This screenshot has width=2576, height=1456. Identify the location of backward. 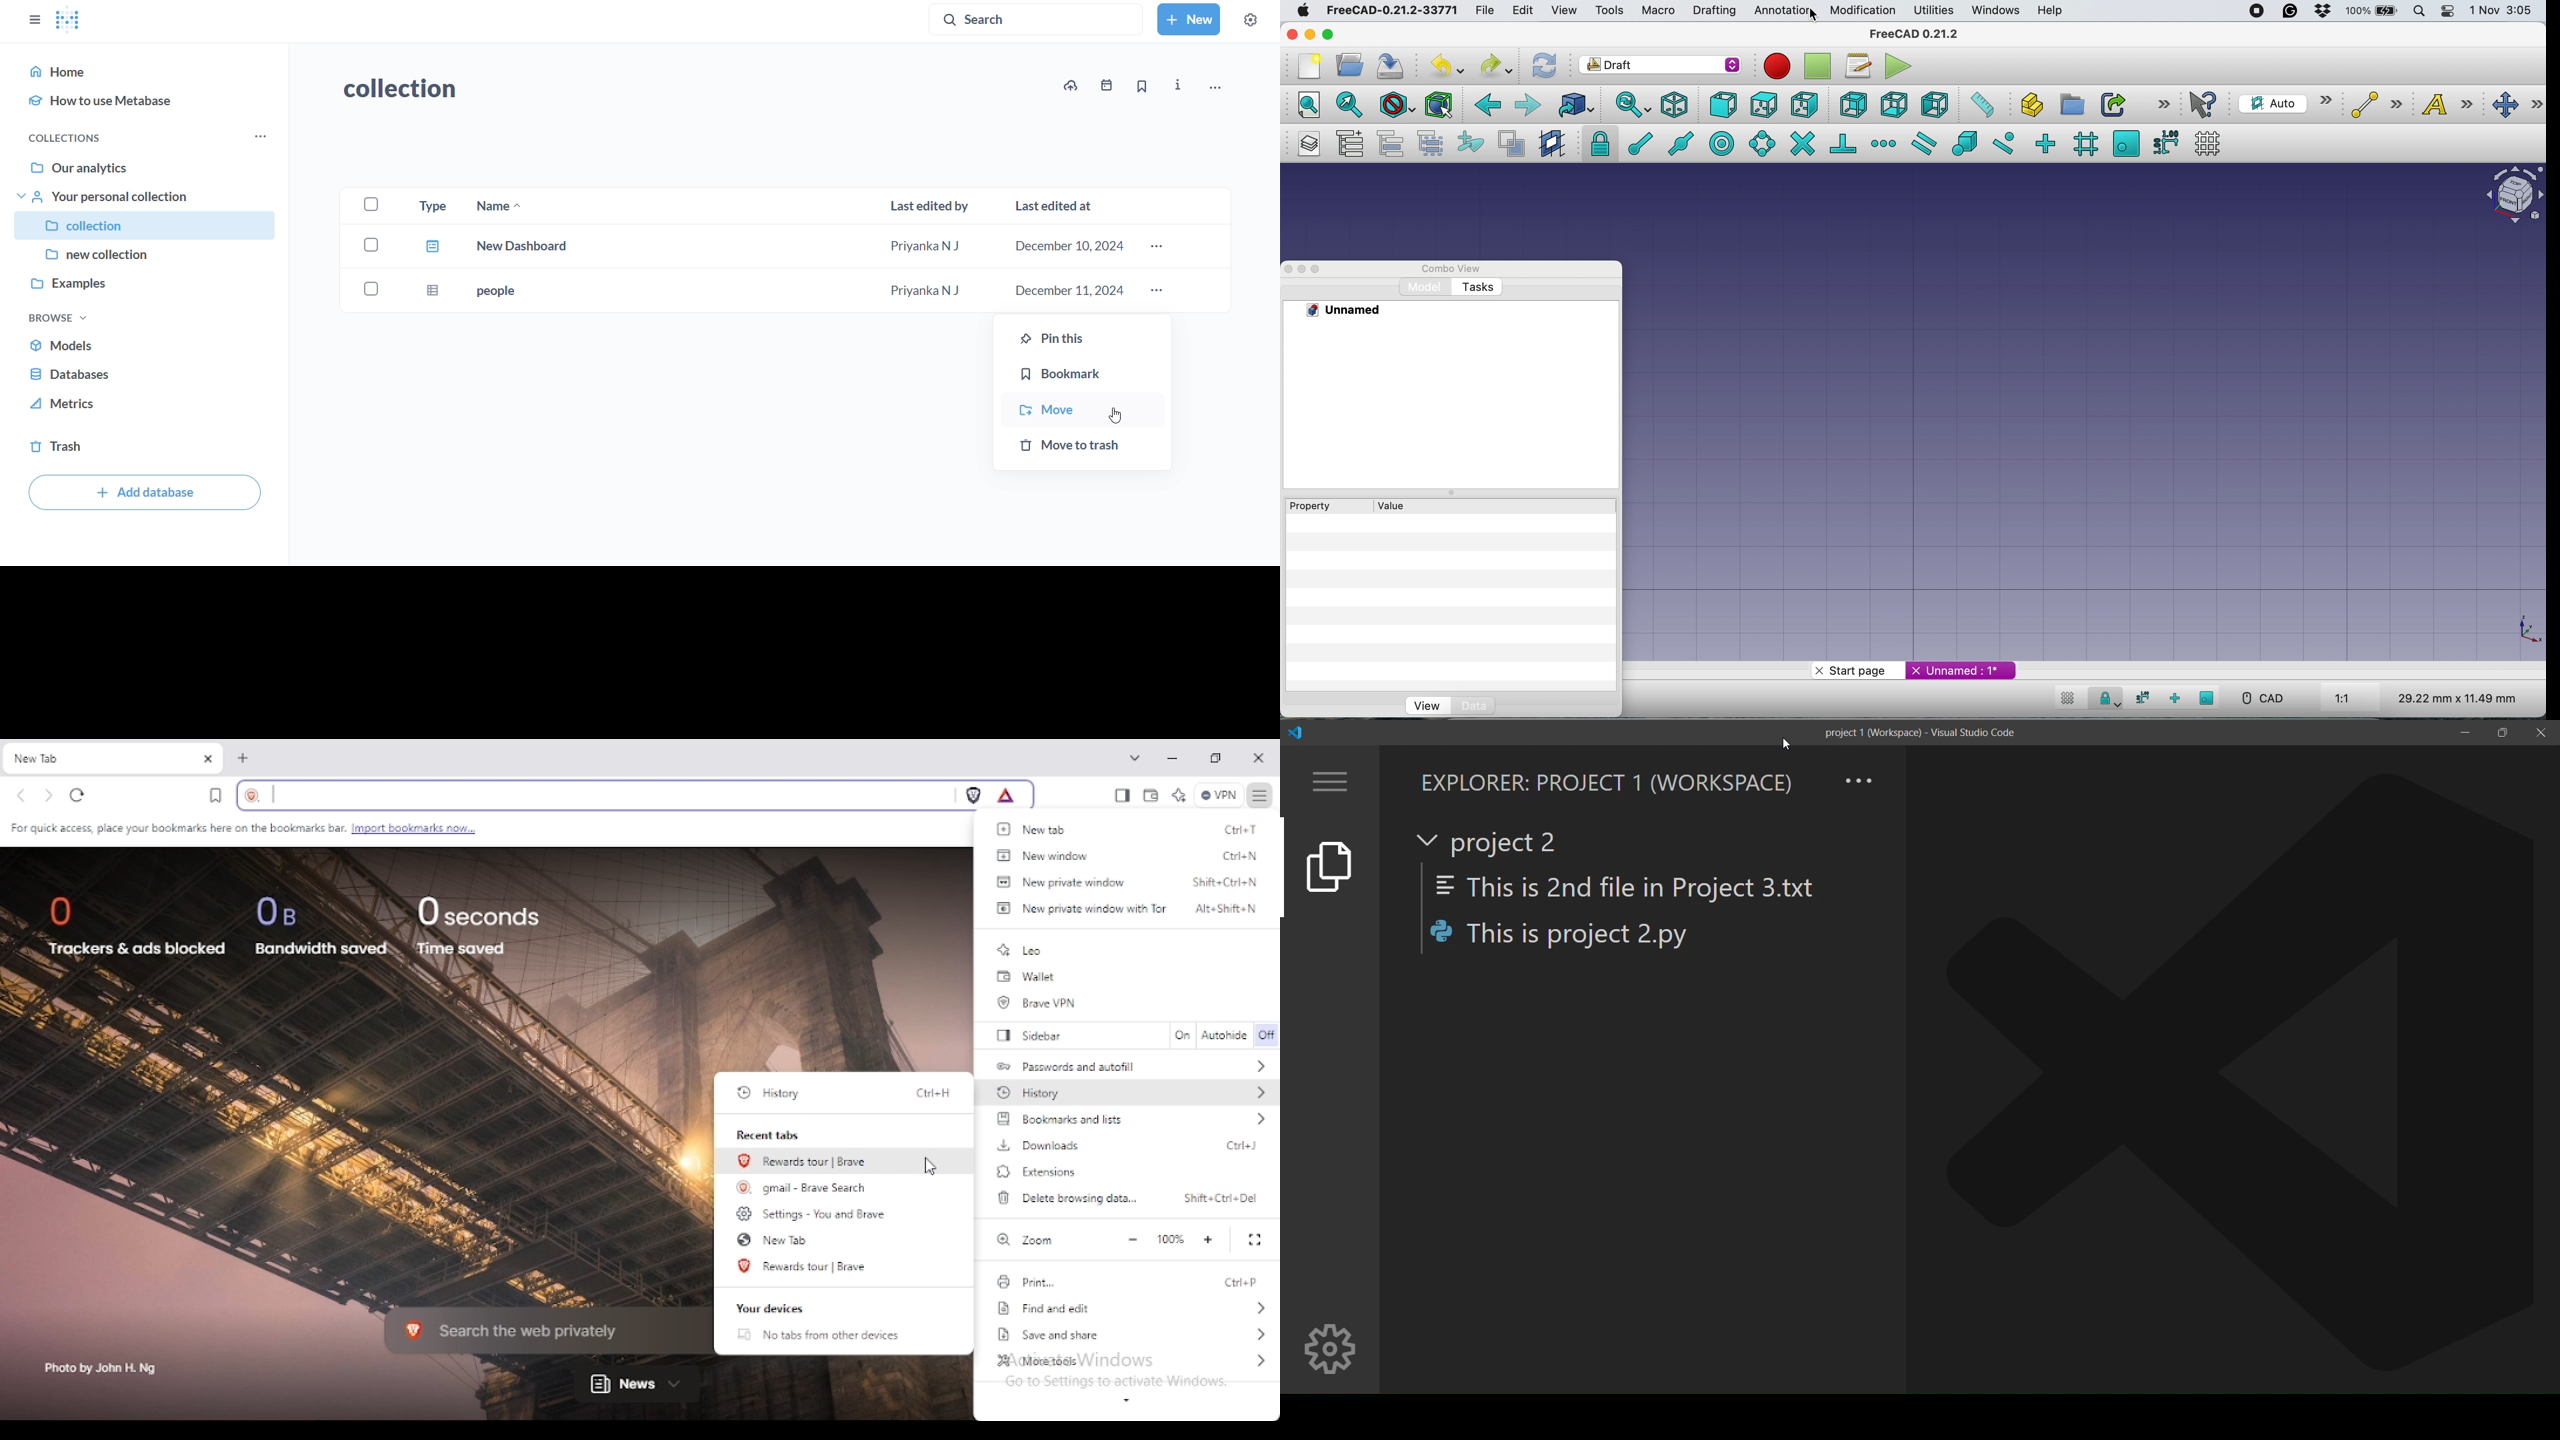
(1483, 105).